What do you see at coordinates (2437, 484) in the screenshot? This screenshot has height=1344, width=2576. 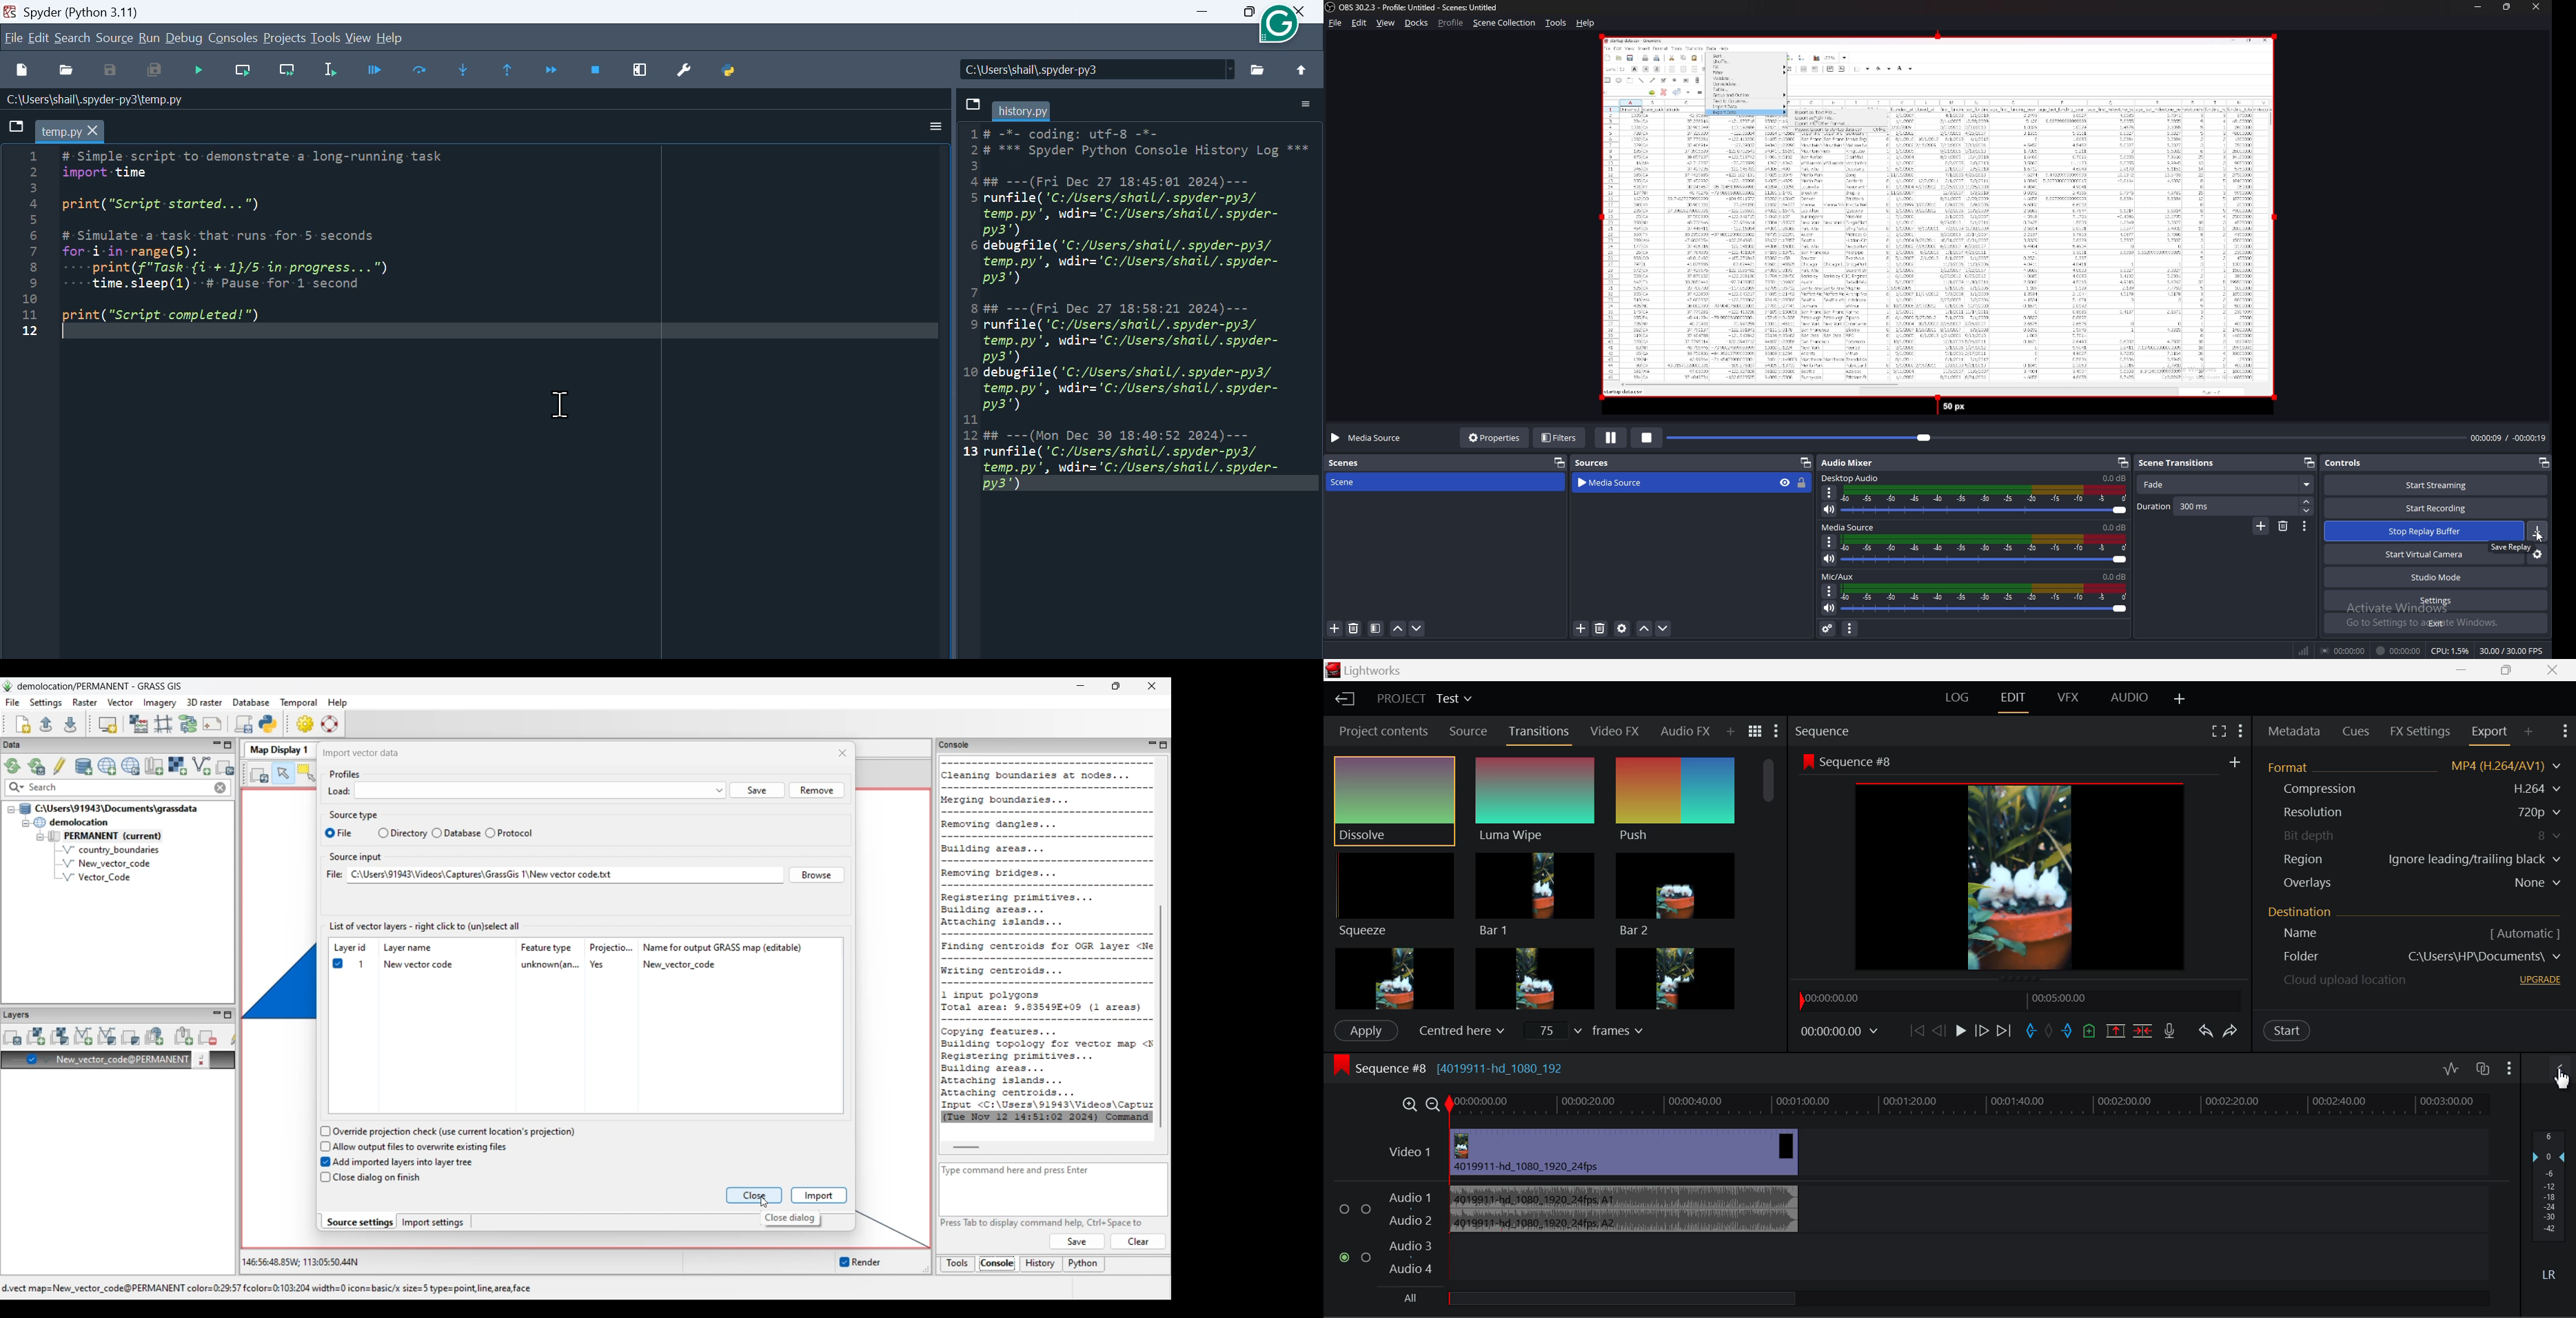 I see `start streaming` at bounding box center [2437, 484].